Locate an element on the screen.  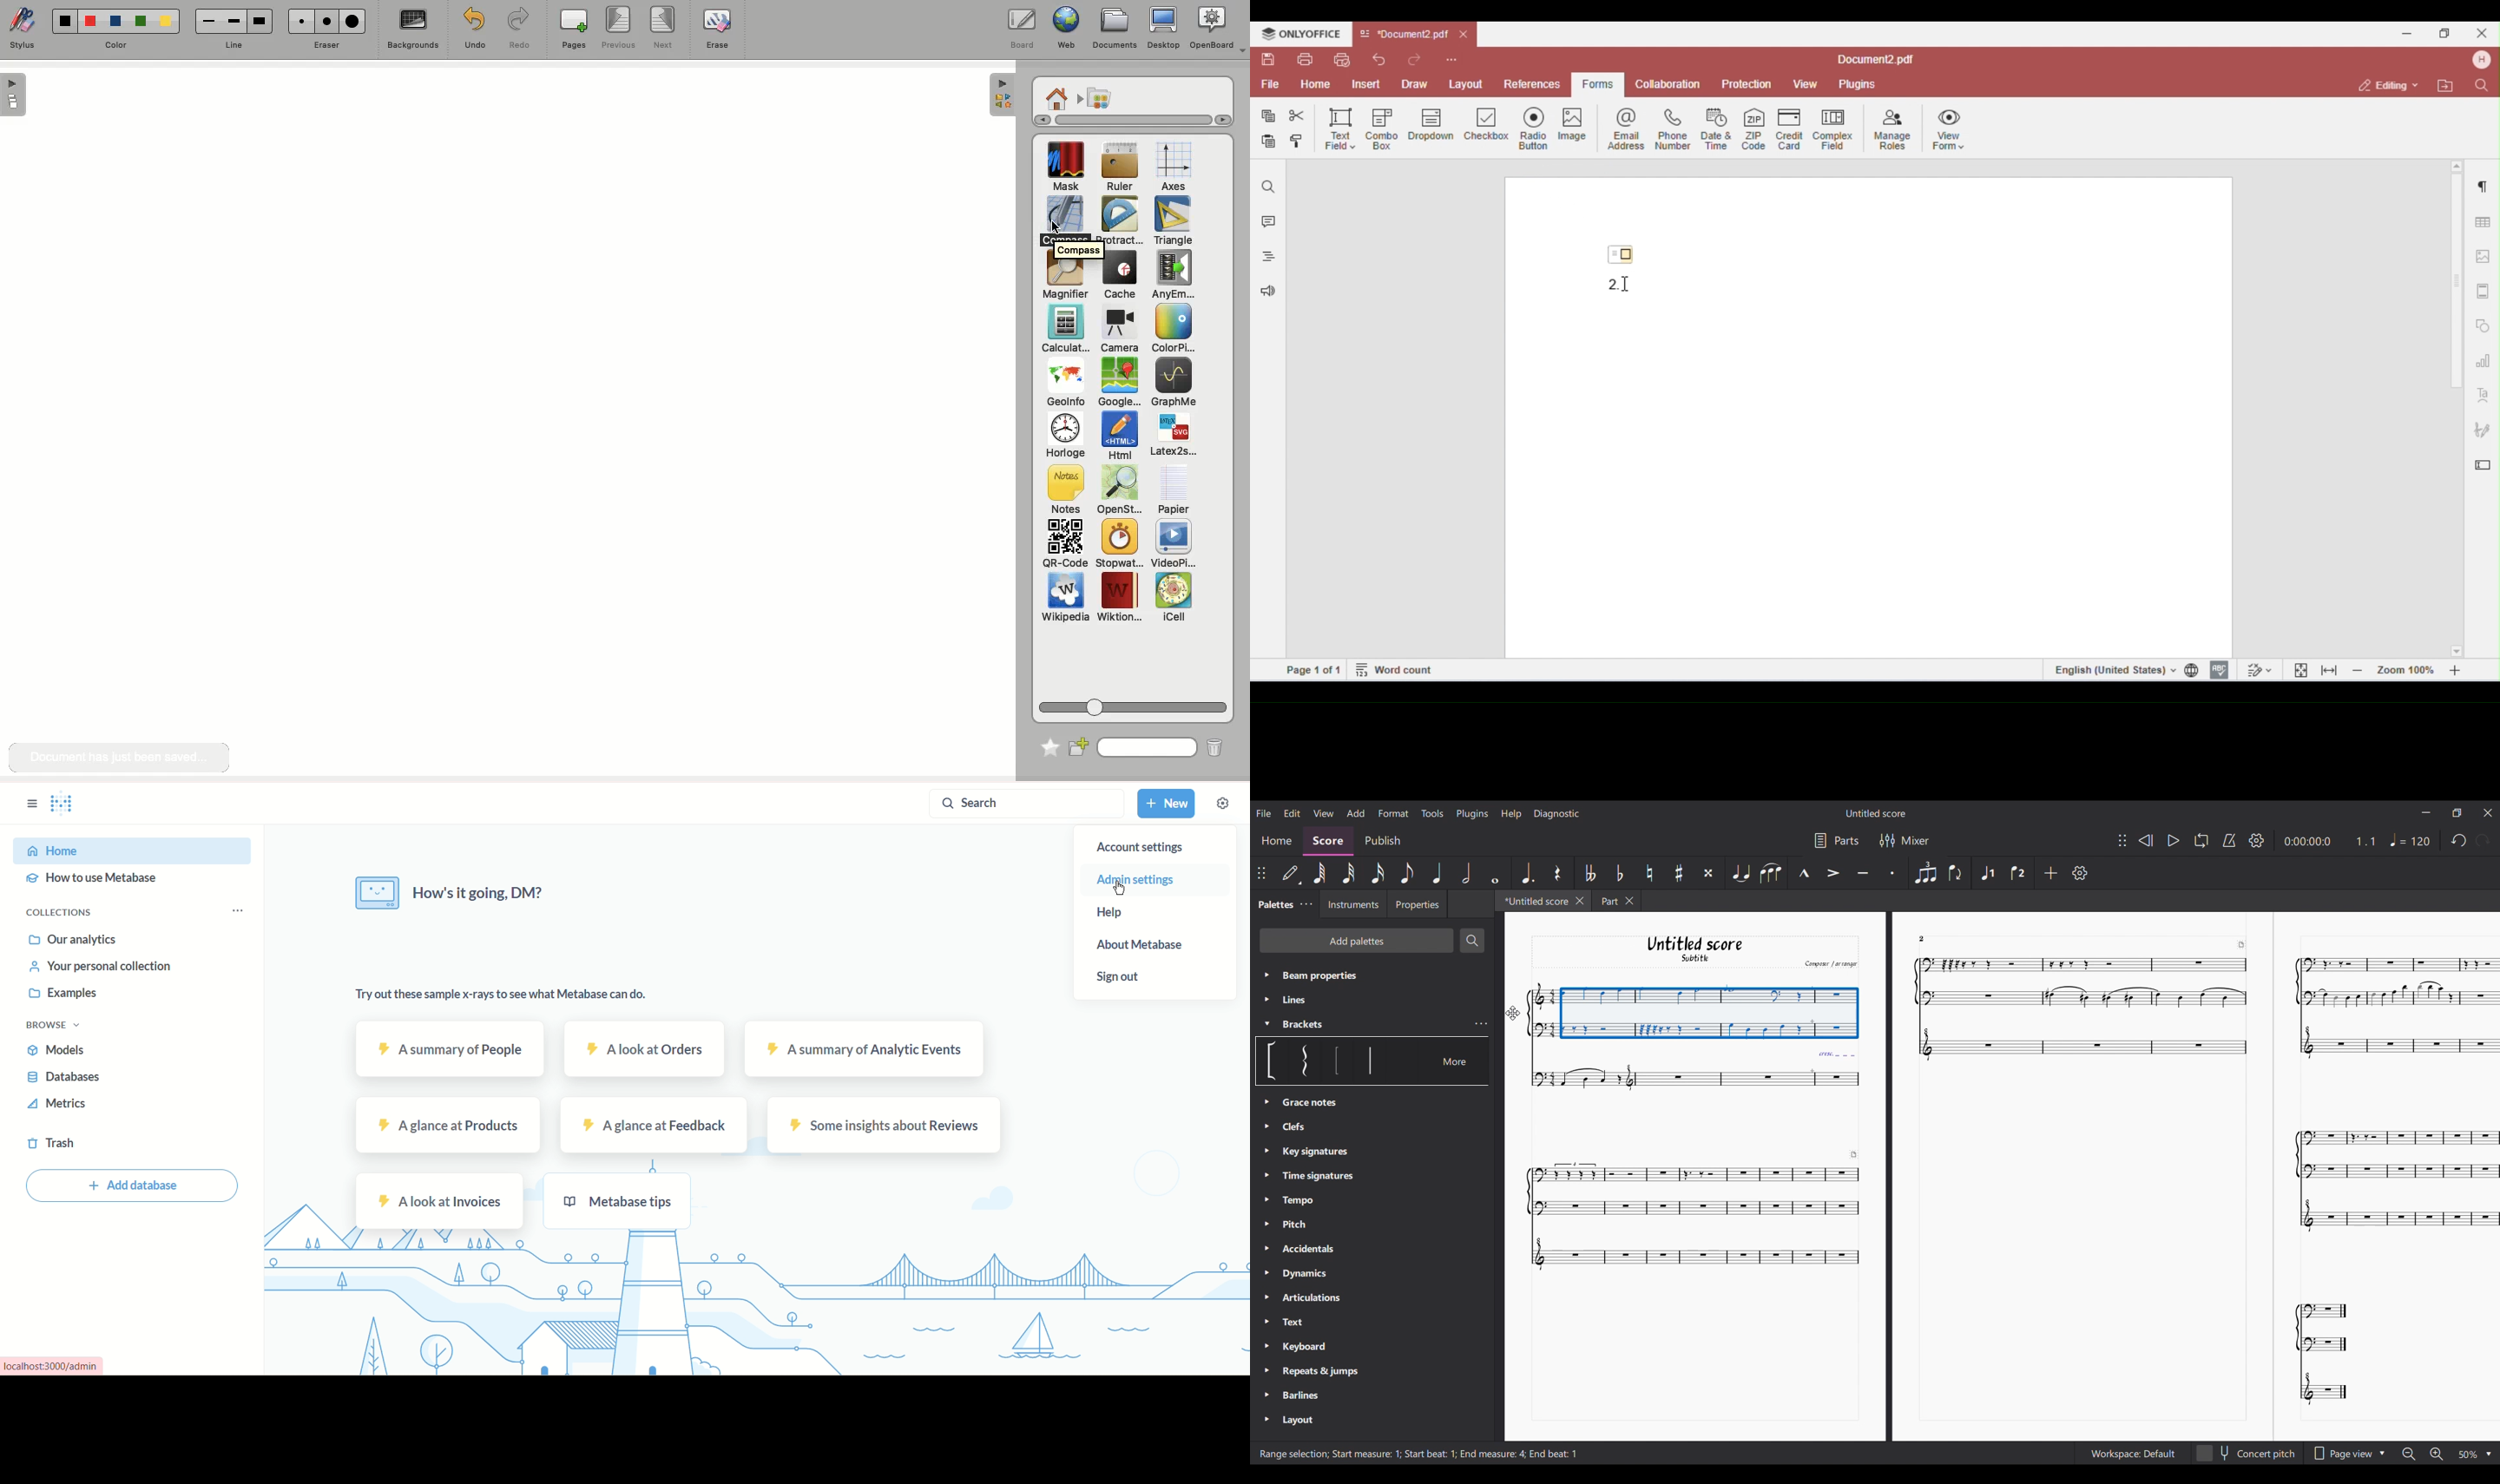
Toggle double sharp is located at coordinates (1708, 872).